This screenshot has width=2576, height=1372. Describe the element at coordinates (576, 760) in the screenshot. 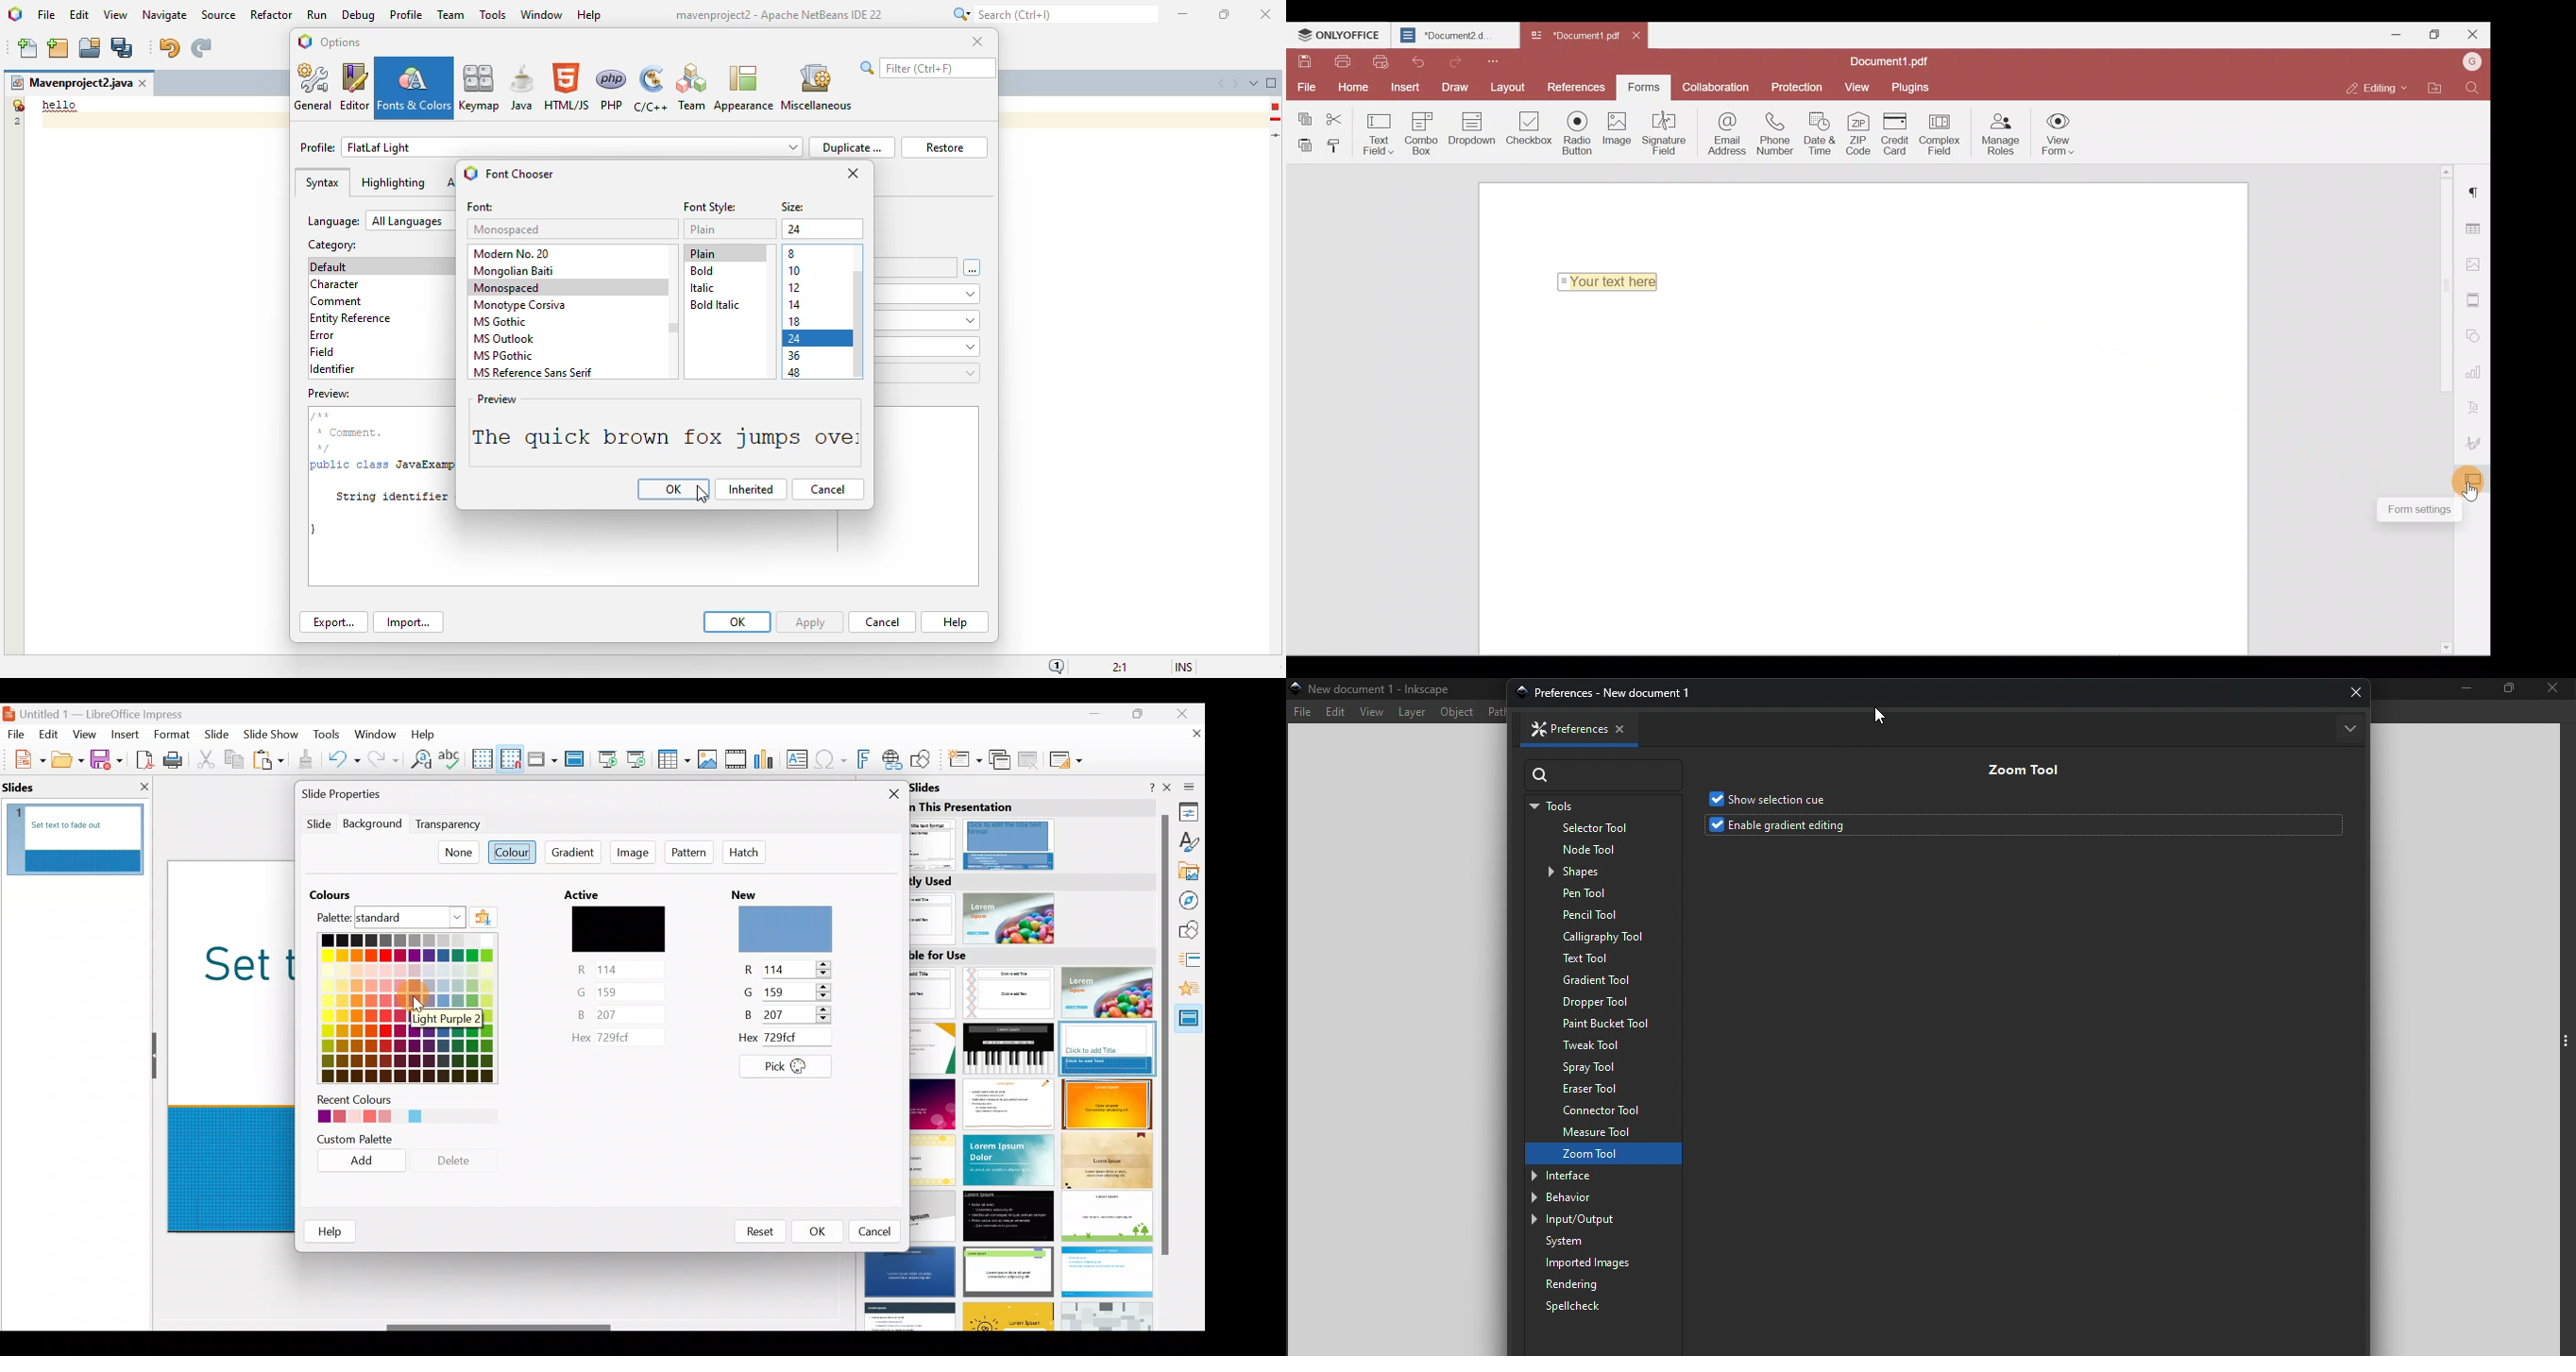

I see `Master slide` at that location.